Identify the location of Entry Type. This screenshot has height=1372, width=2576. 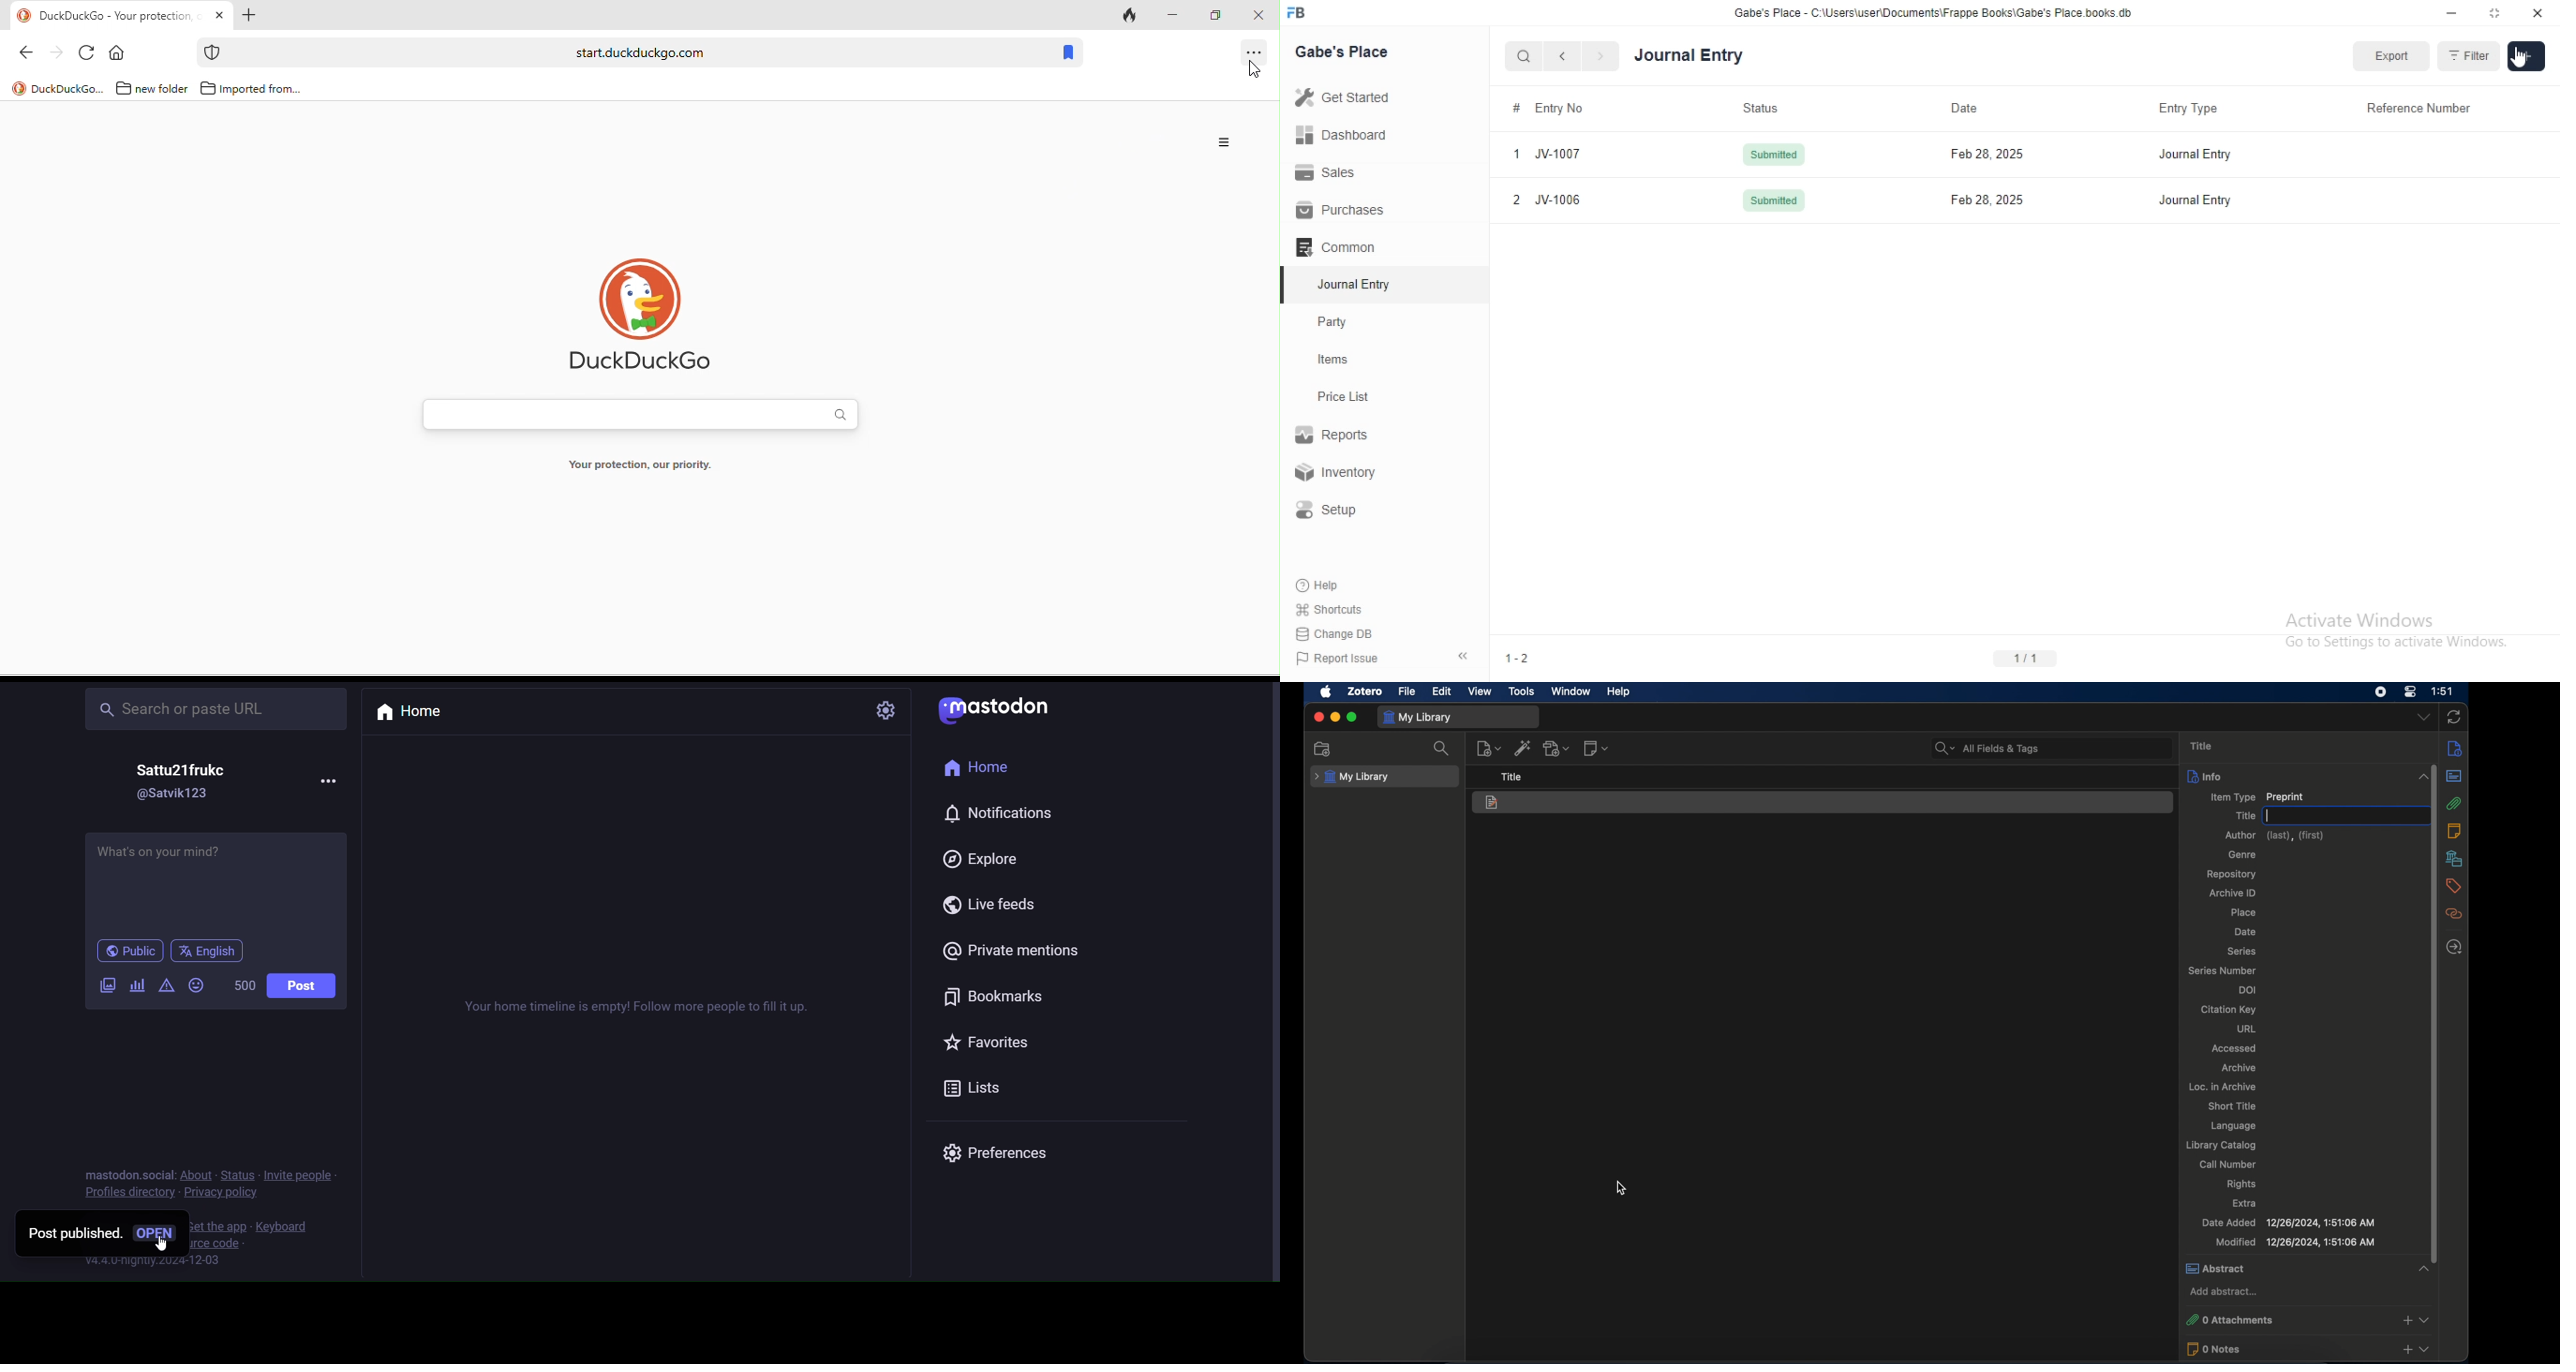
(2183, 108).